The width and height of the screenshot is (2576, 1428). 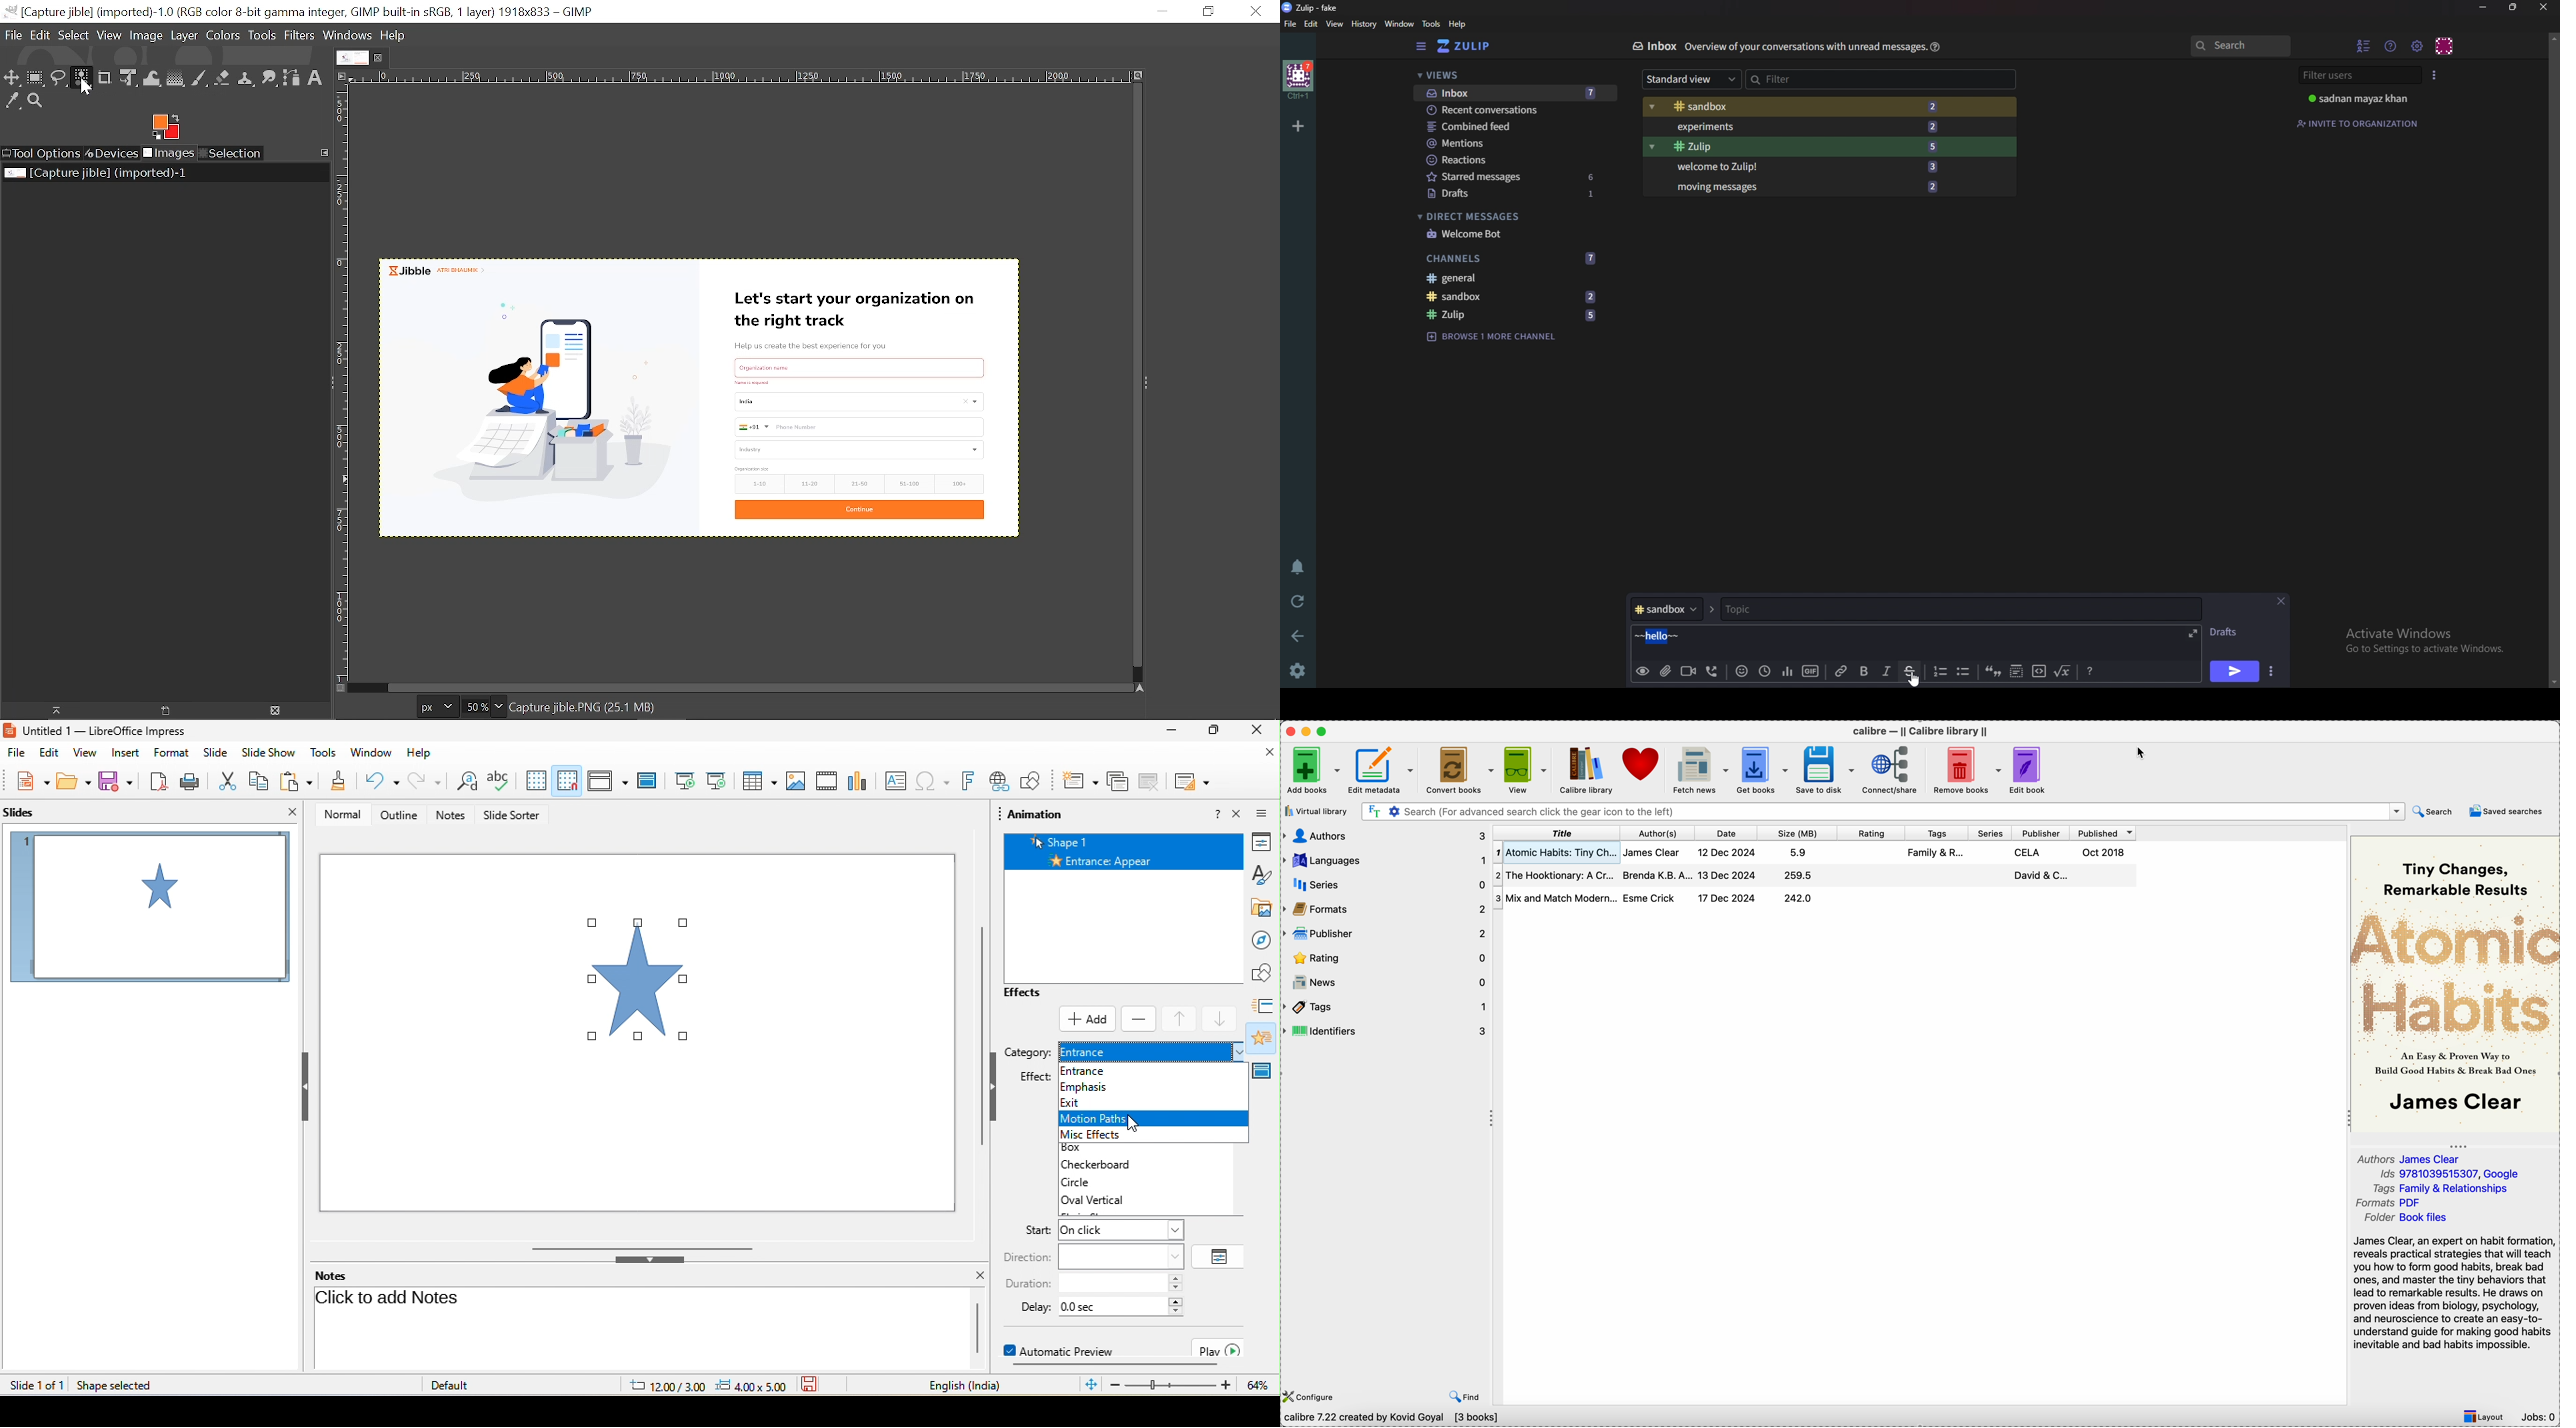 I want to click on The Hooktionary: A Cr..., so click(x=1554, y=874).